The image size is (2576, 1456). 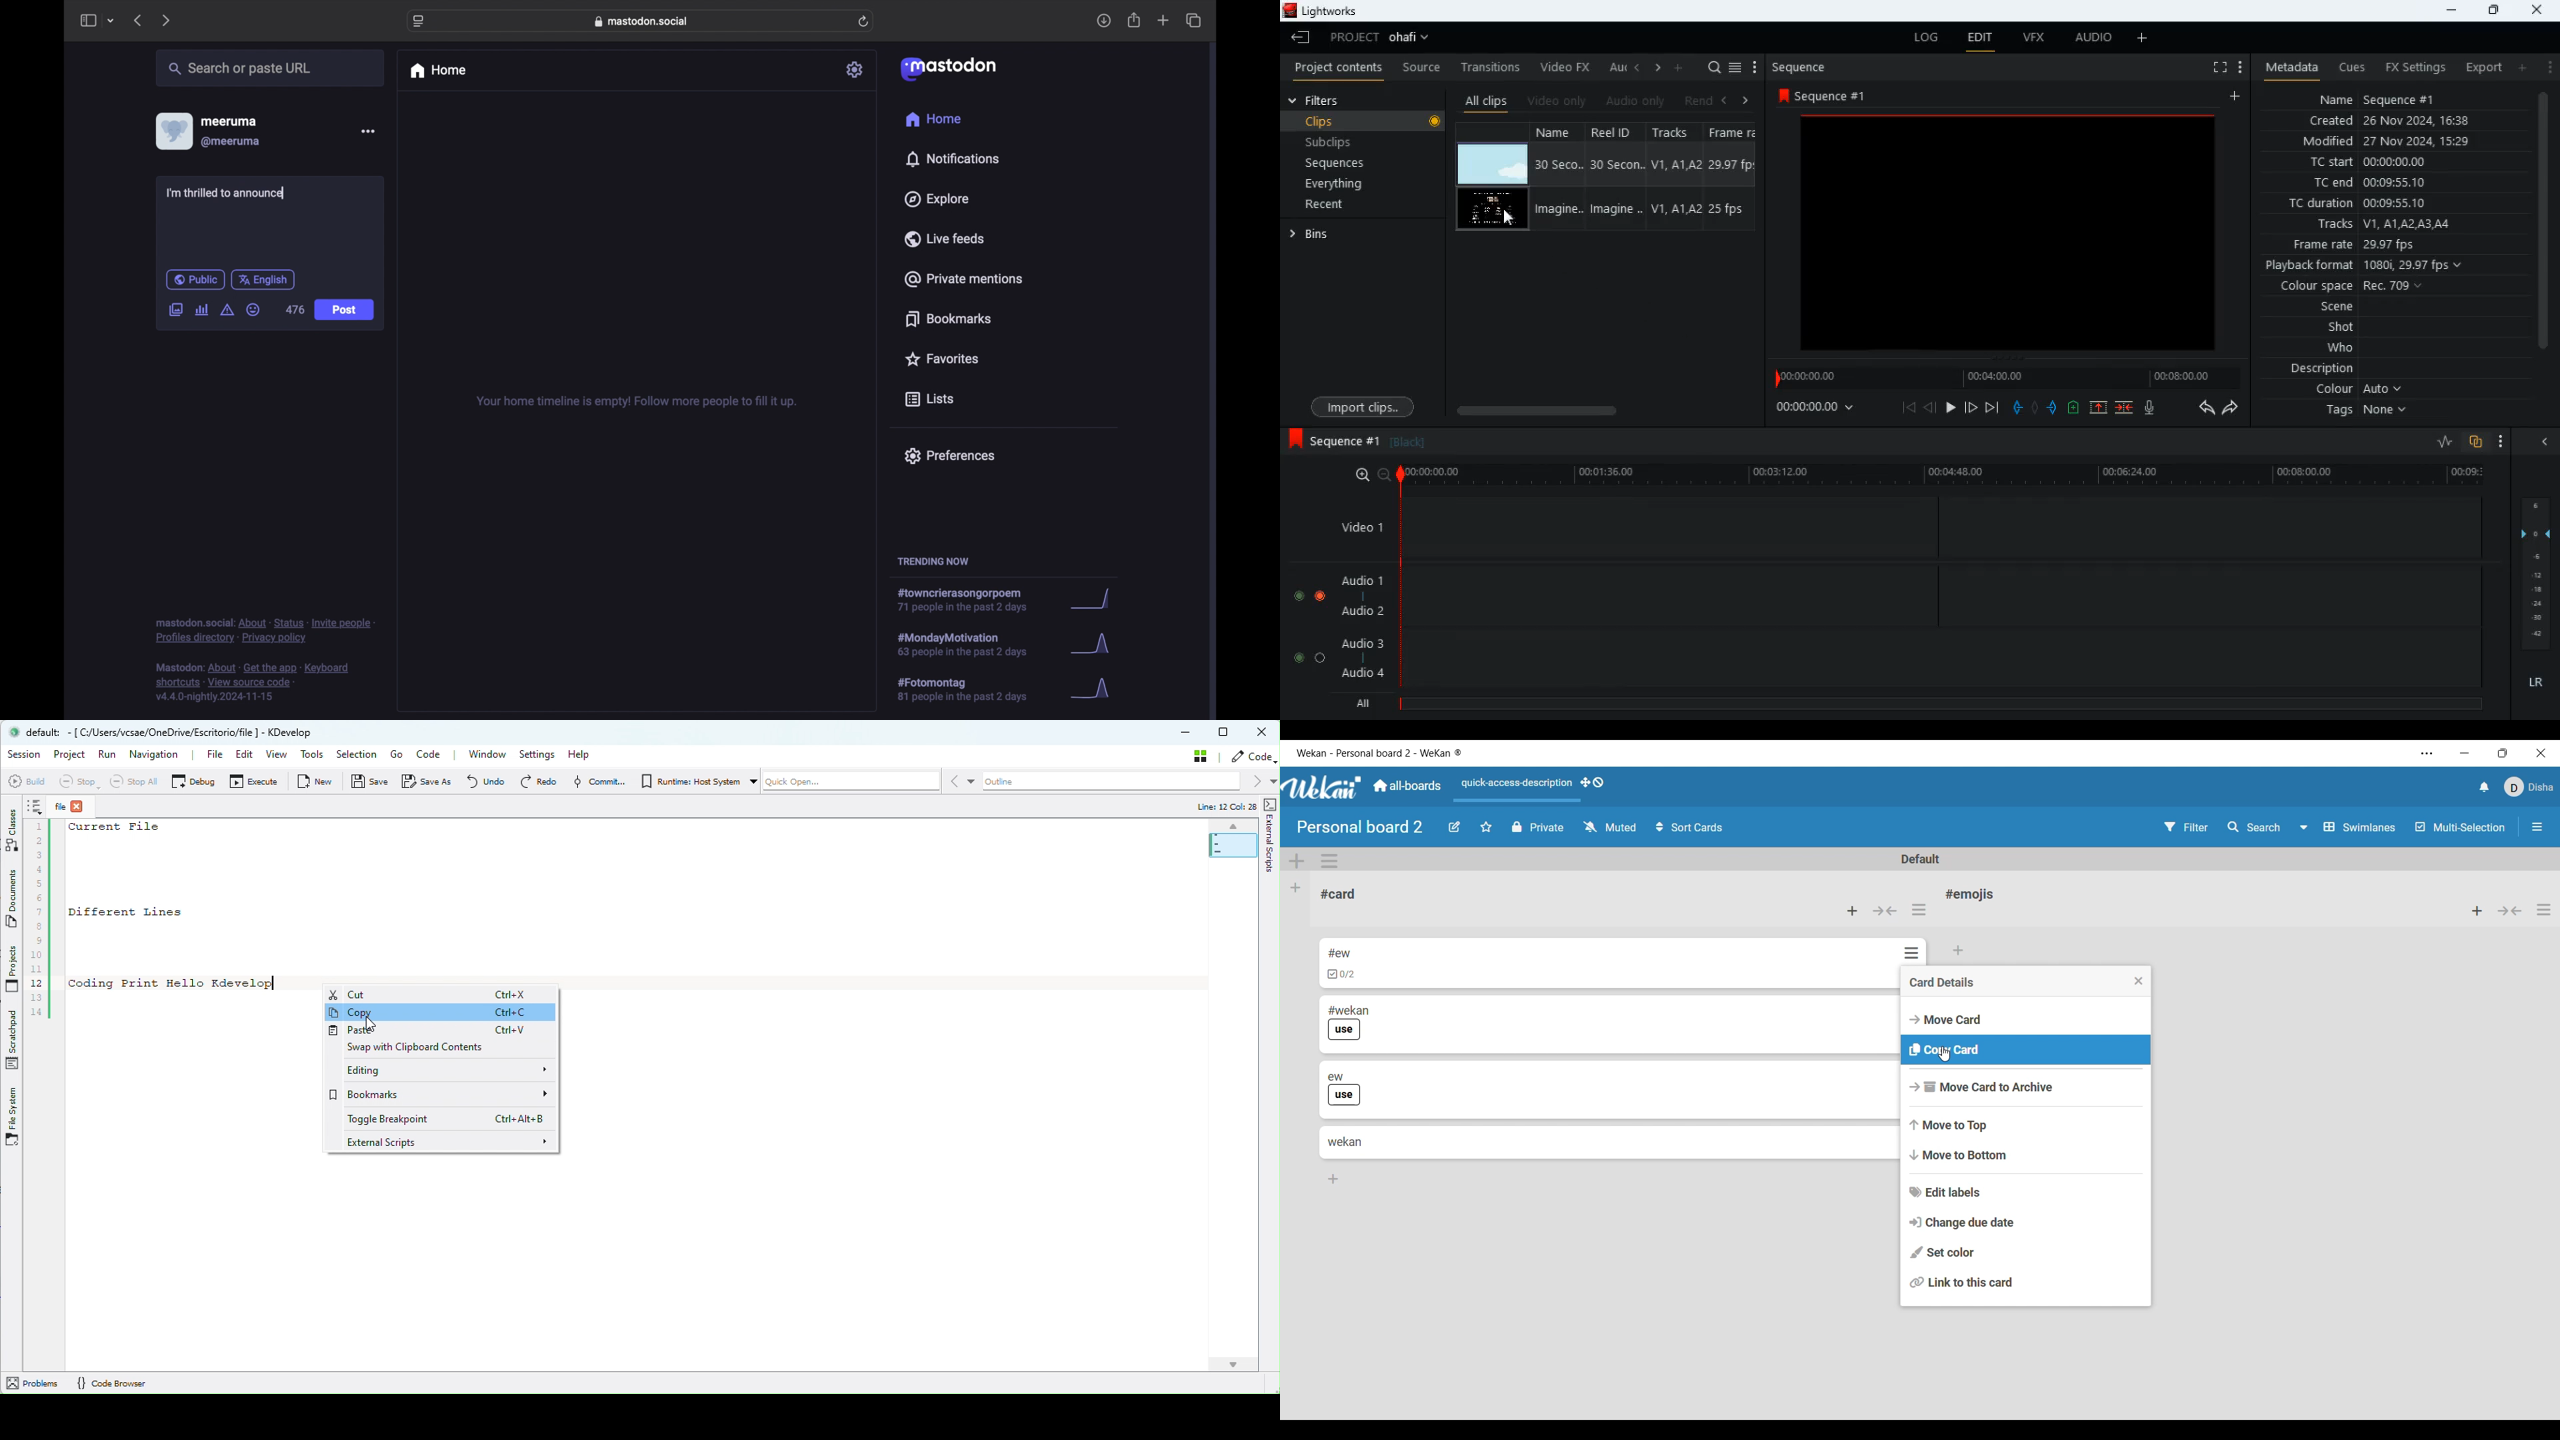 I want to click on V1, A1, Aw, so click(x=1675, y=210).